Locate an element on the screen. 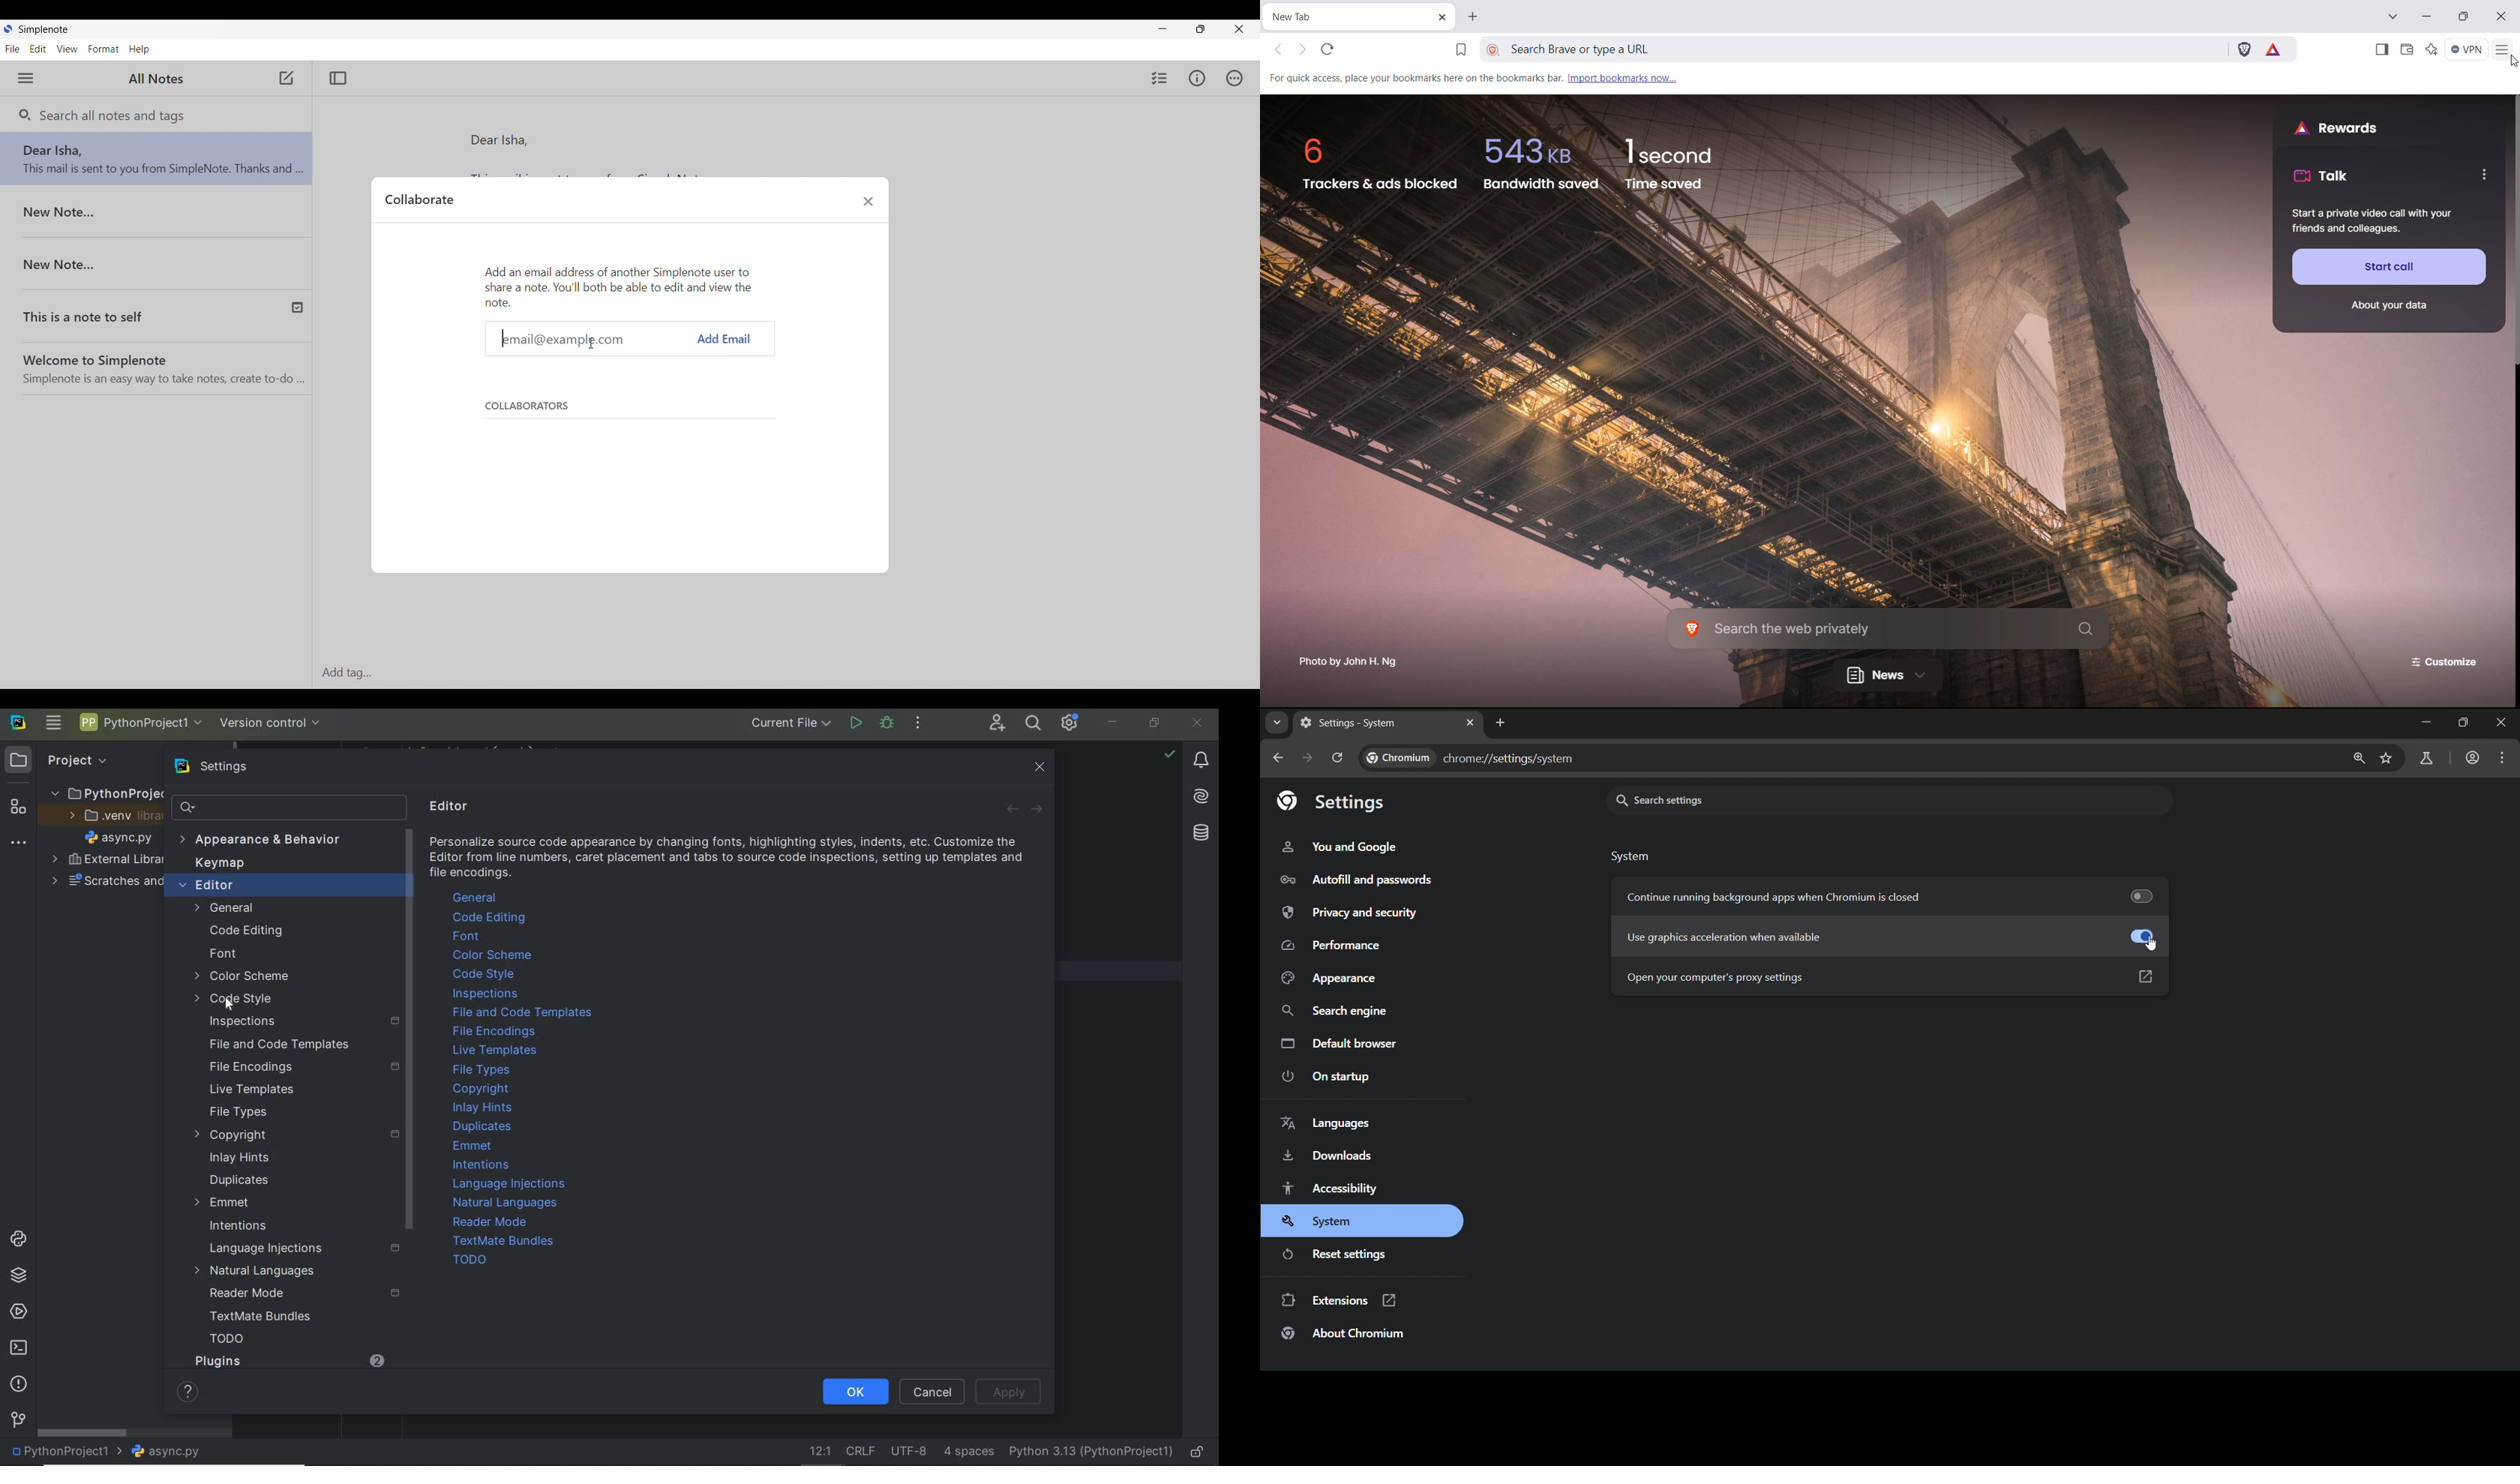  View is located at coordinates (68, 49).